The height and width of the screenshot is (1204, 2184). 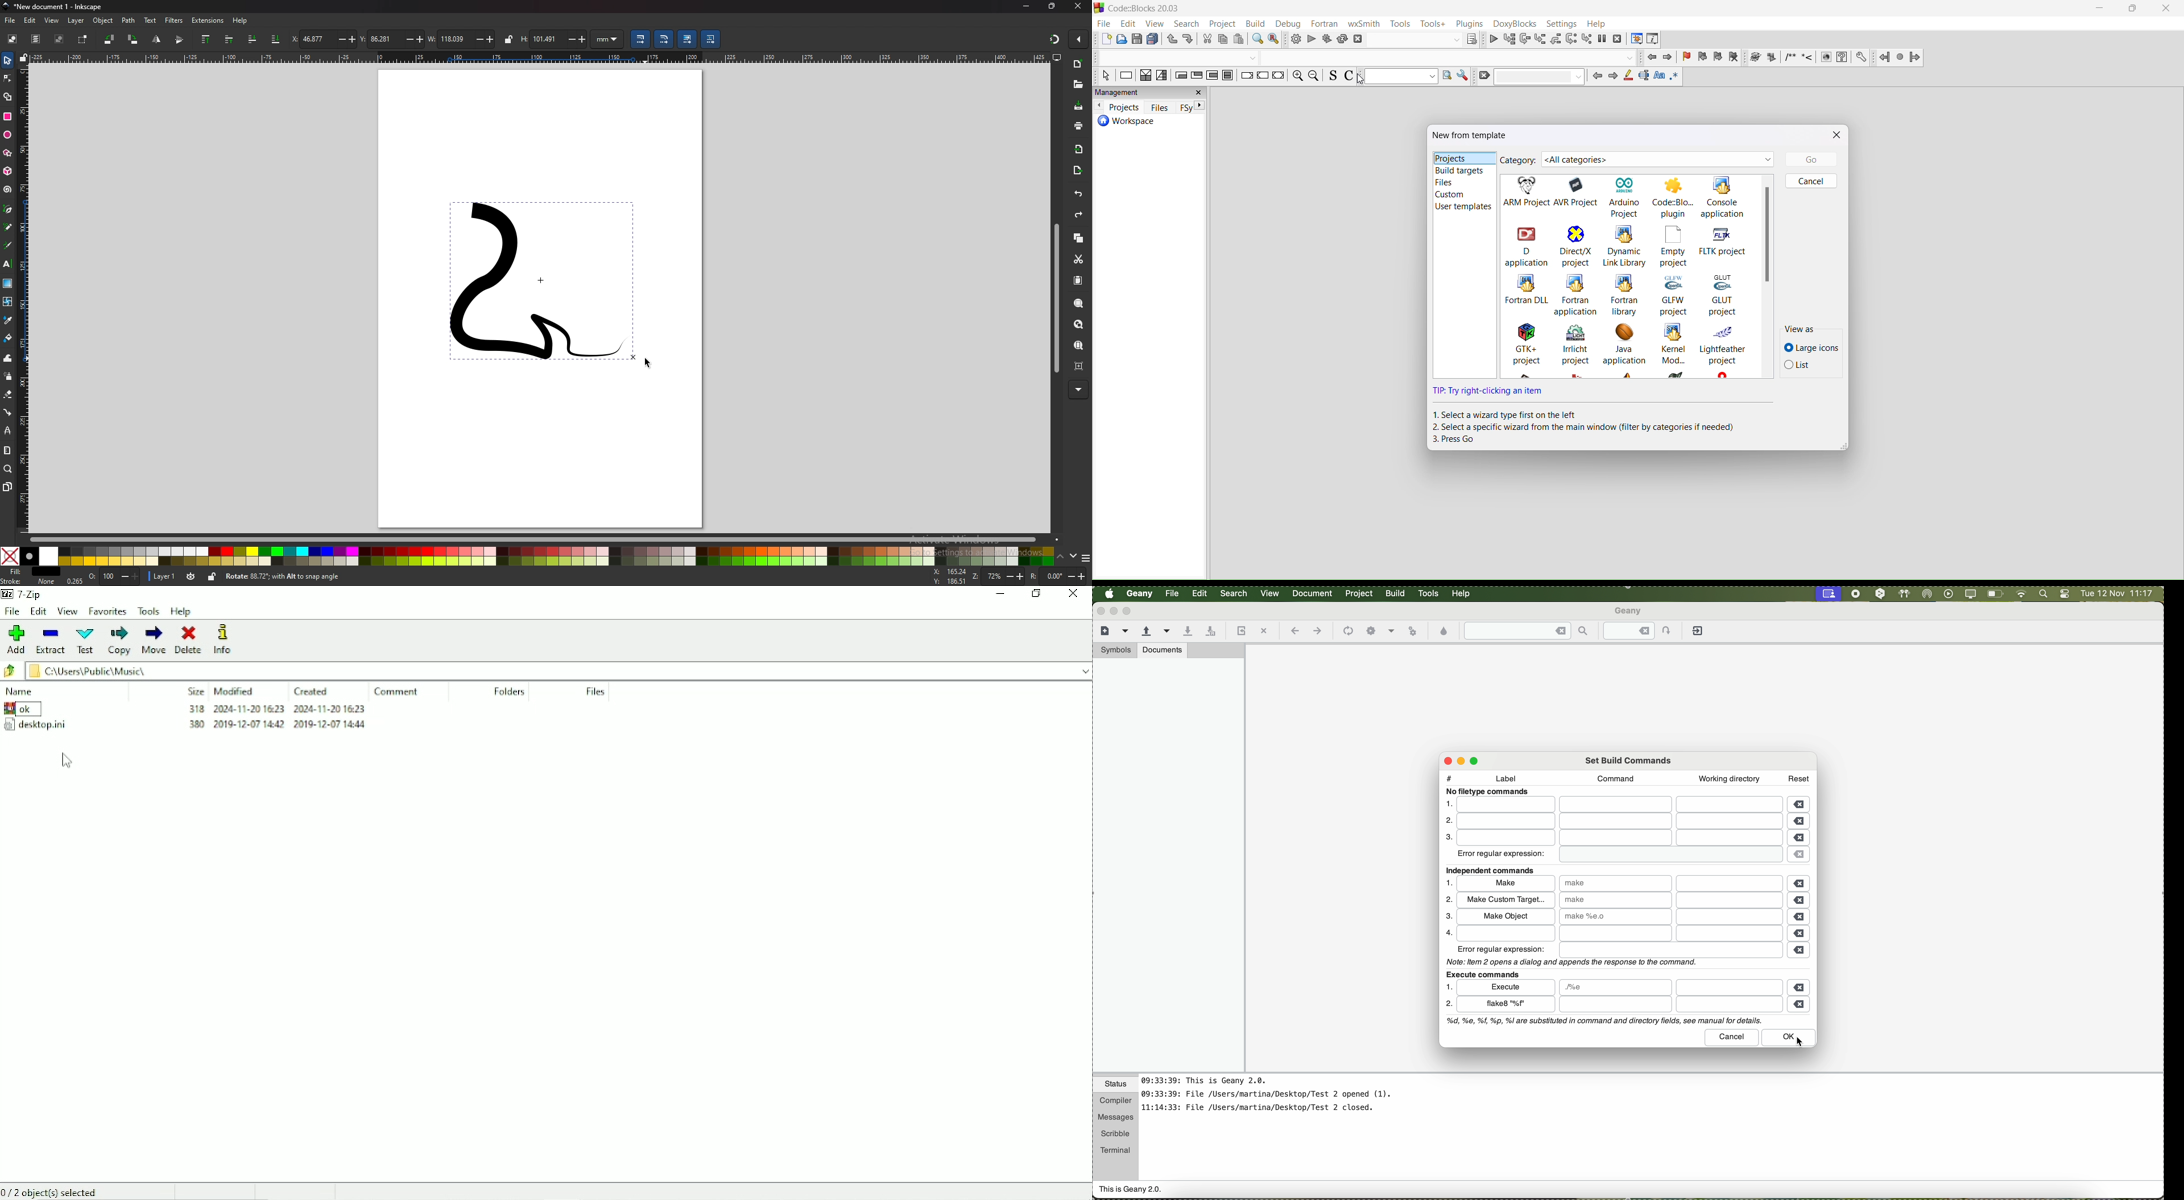 What do you see at coordinates (1077, 84) in the screenshot?
I see `open` at bounding box center [1077, 84].